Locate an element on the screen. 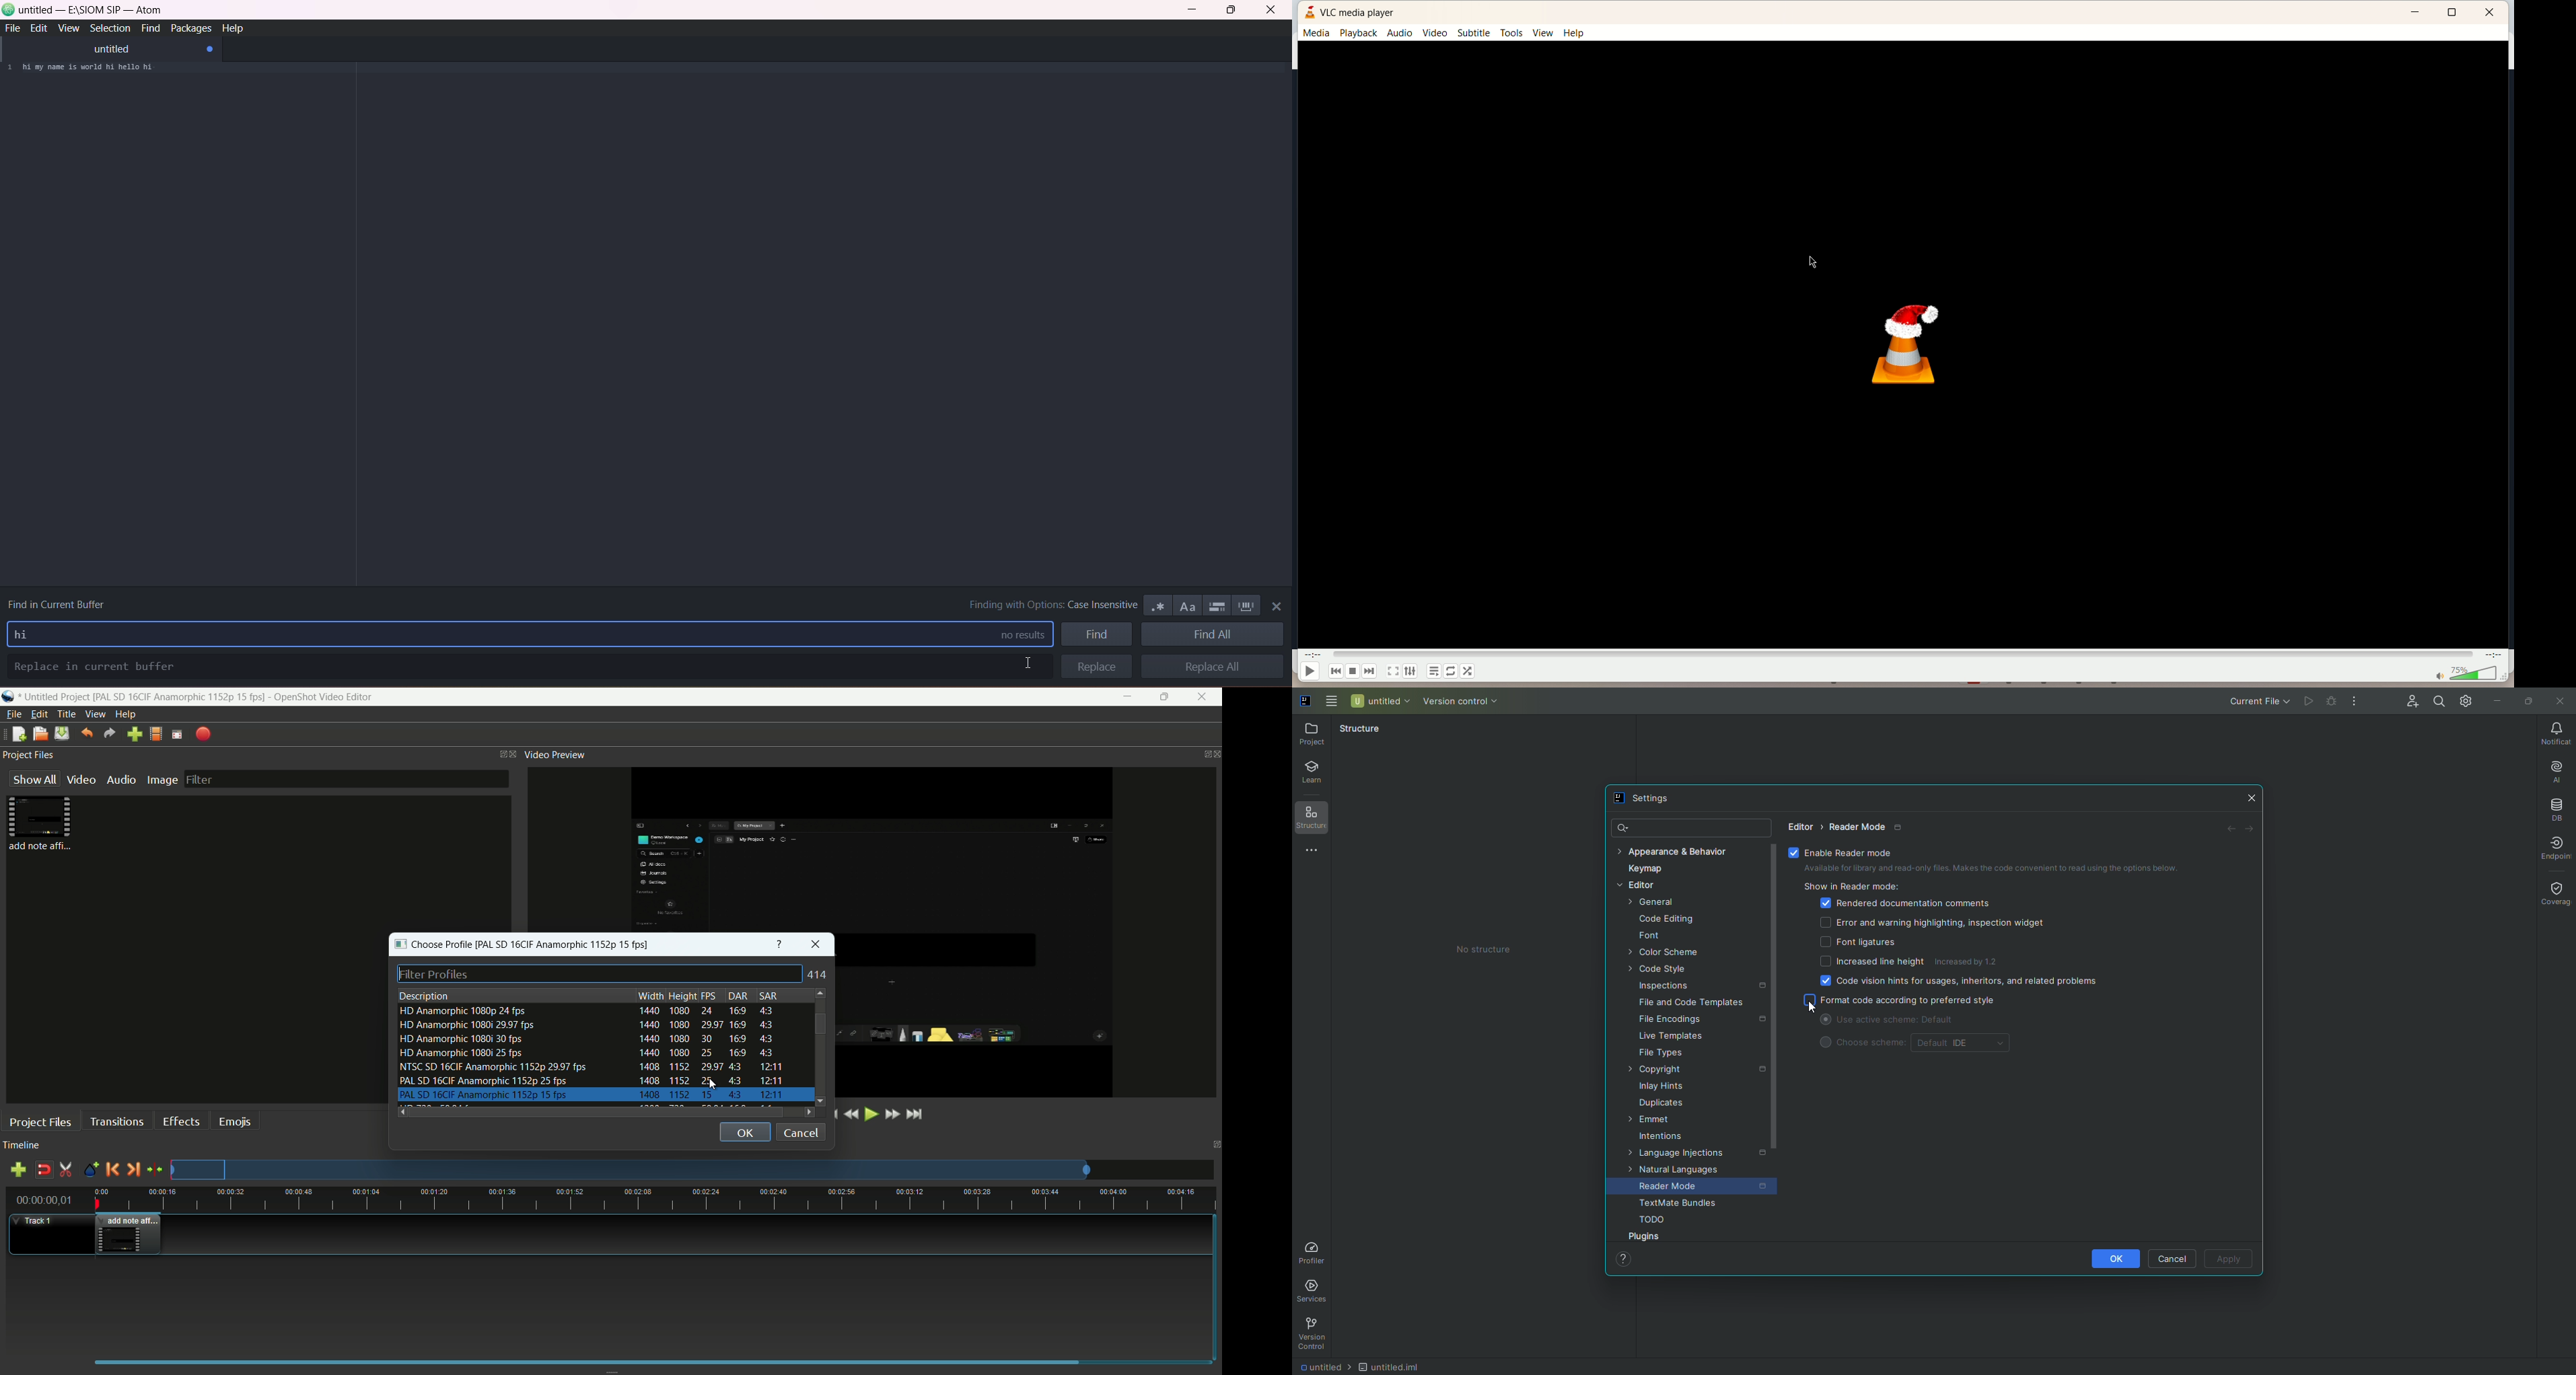  Code vision hints is located at coordinates (1955, 984).